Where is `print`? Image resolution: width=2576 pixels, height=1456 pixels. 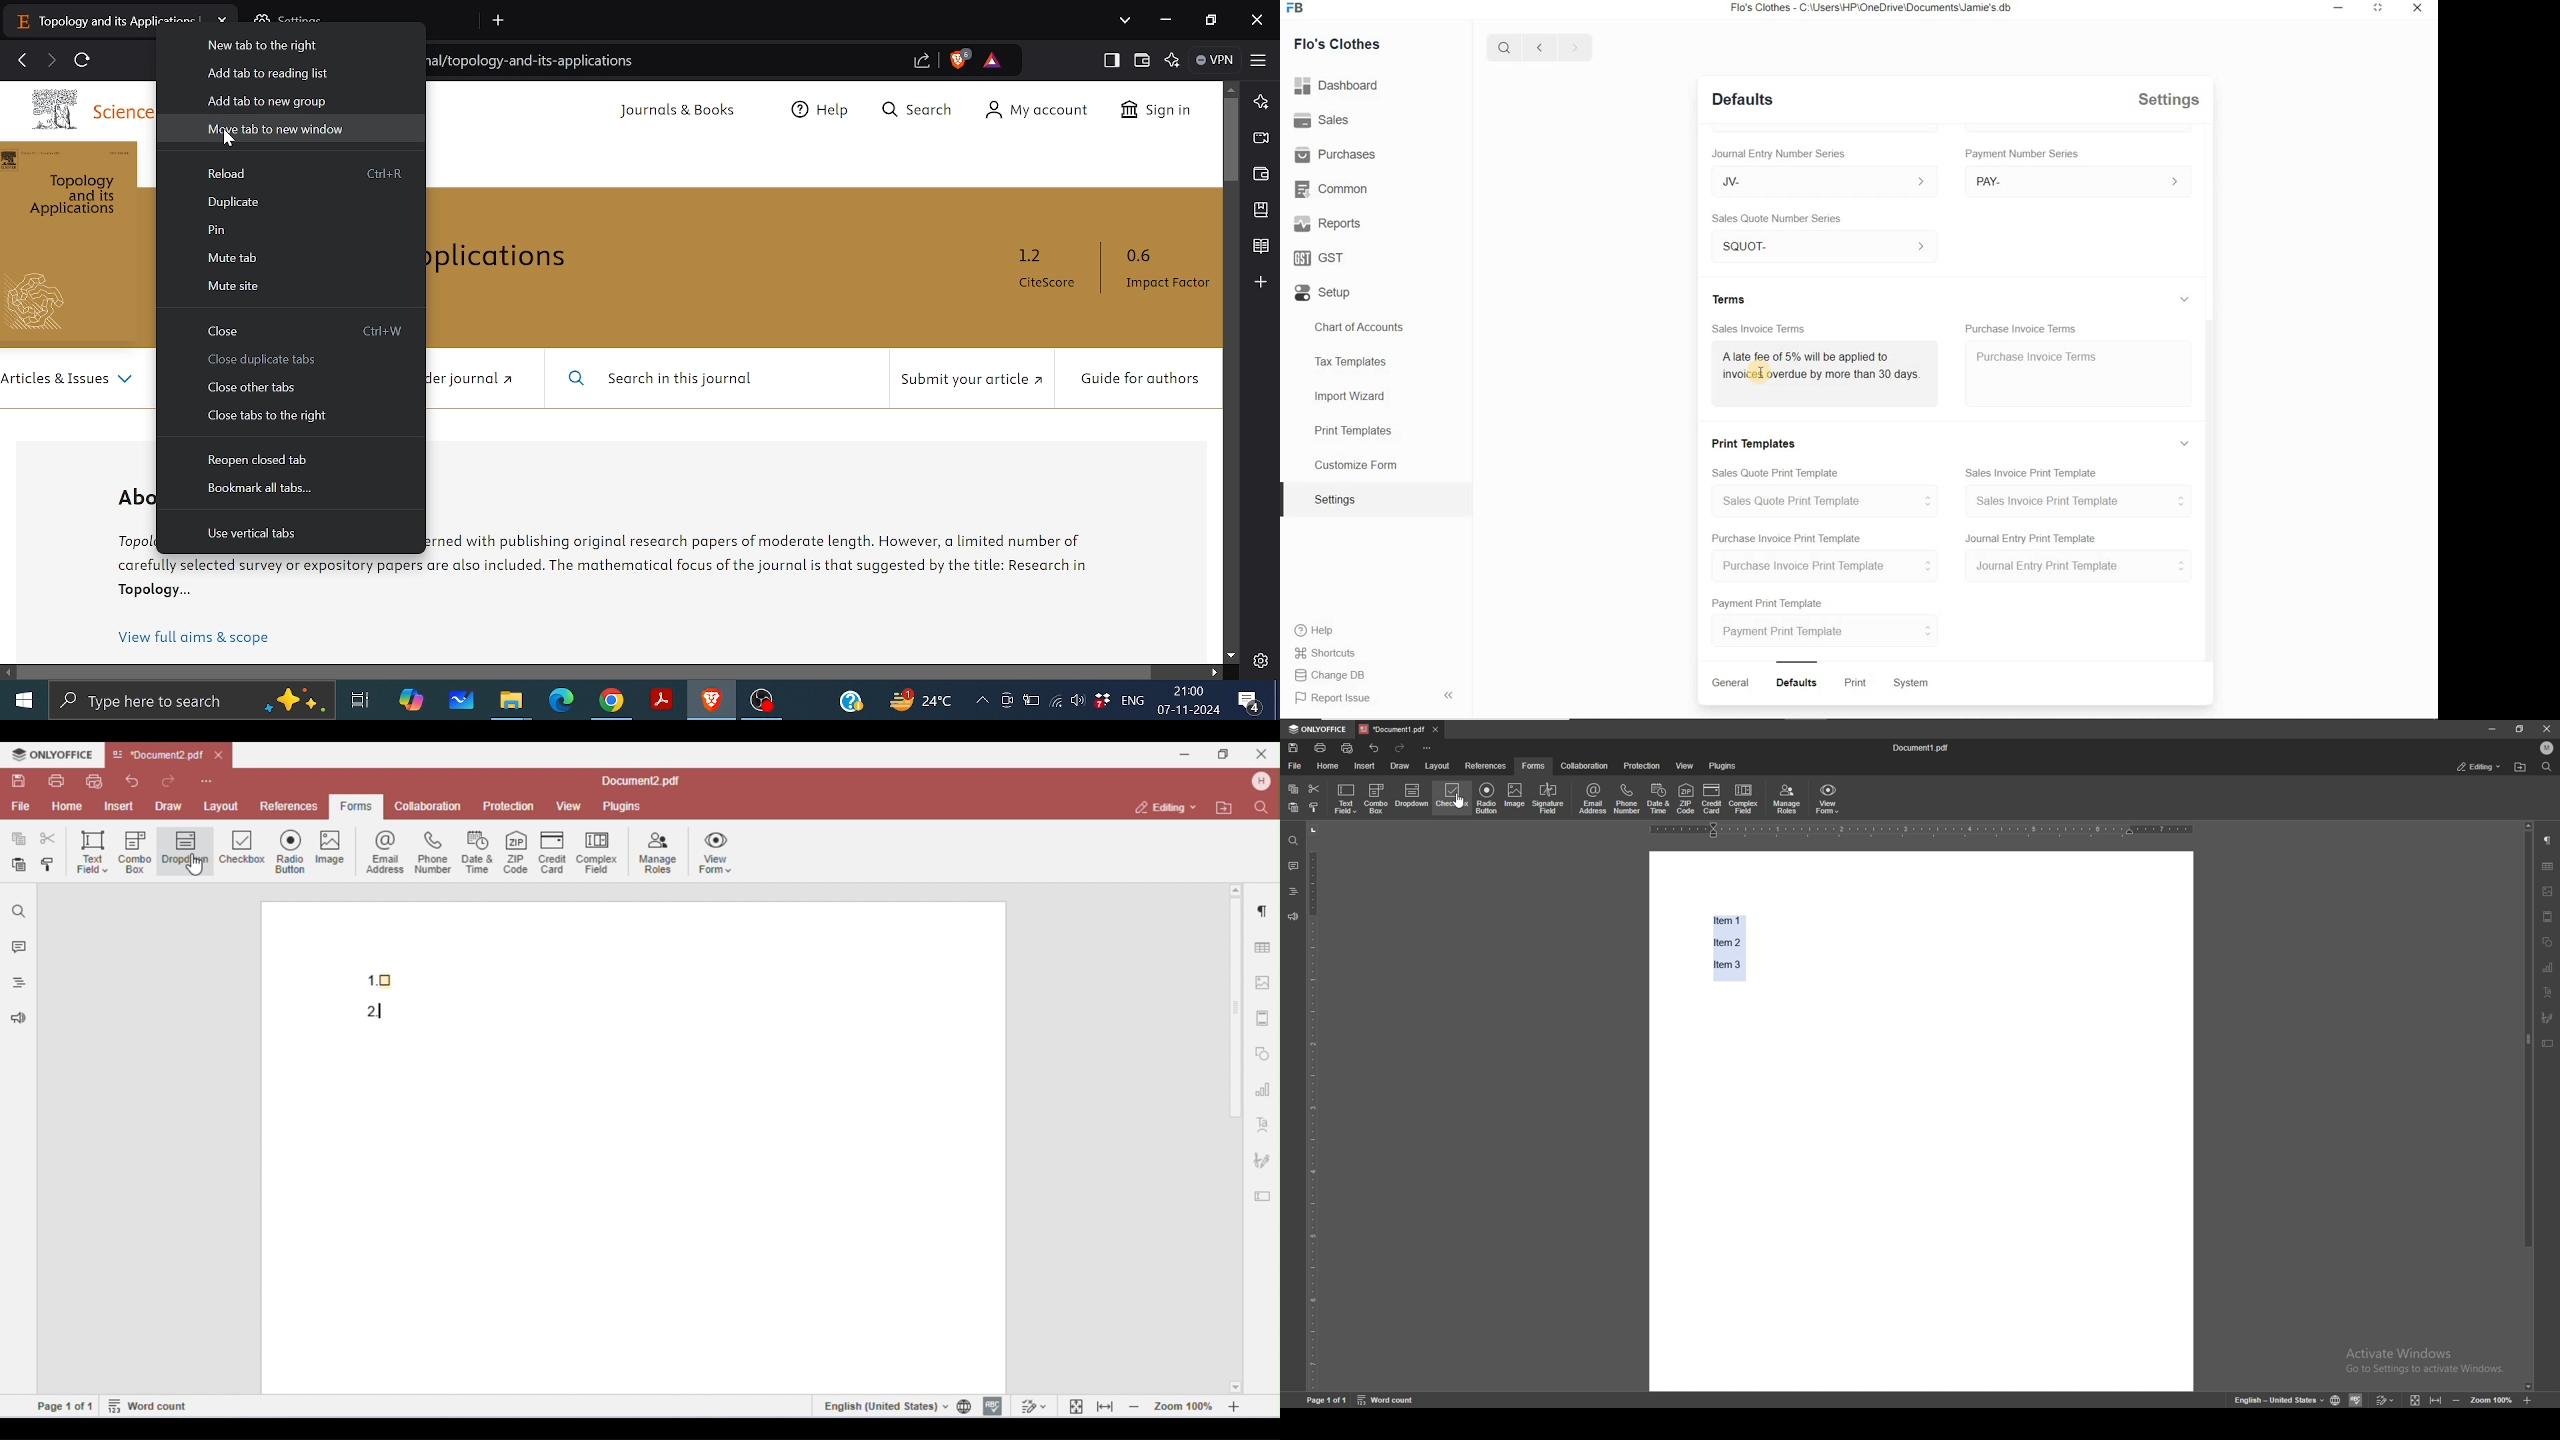 print is located at coordinates (1321, 747).